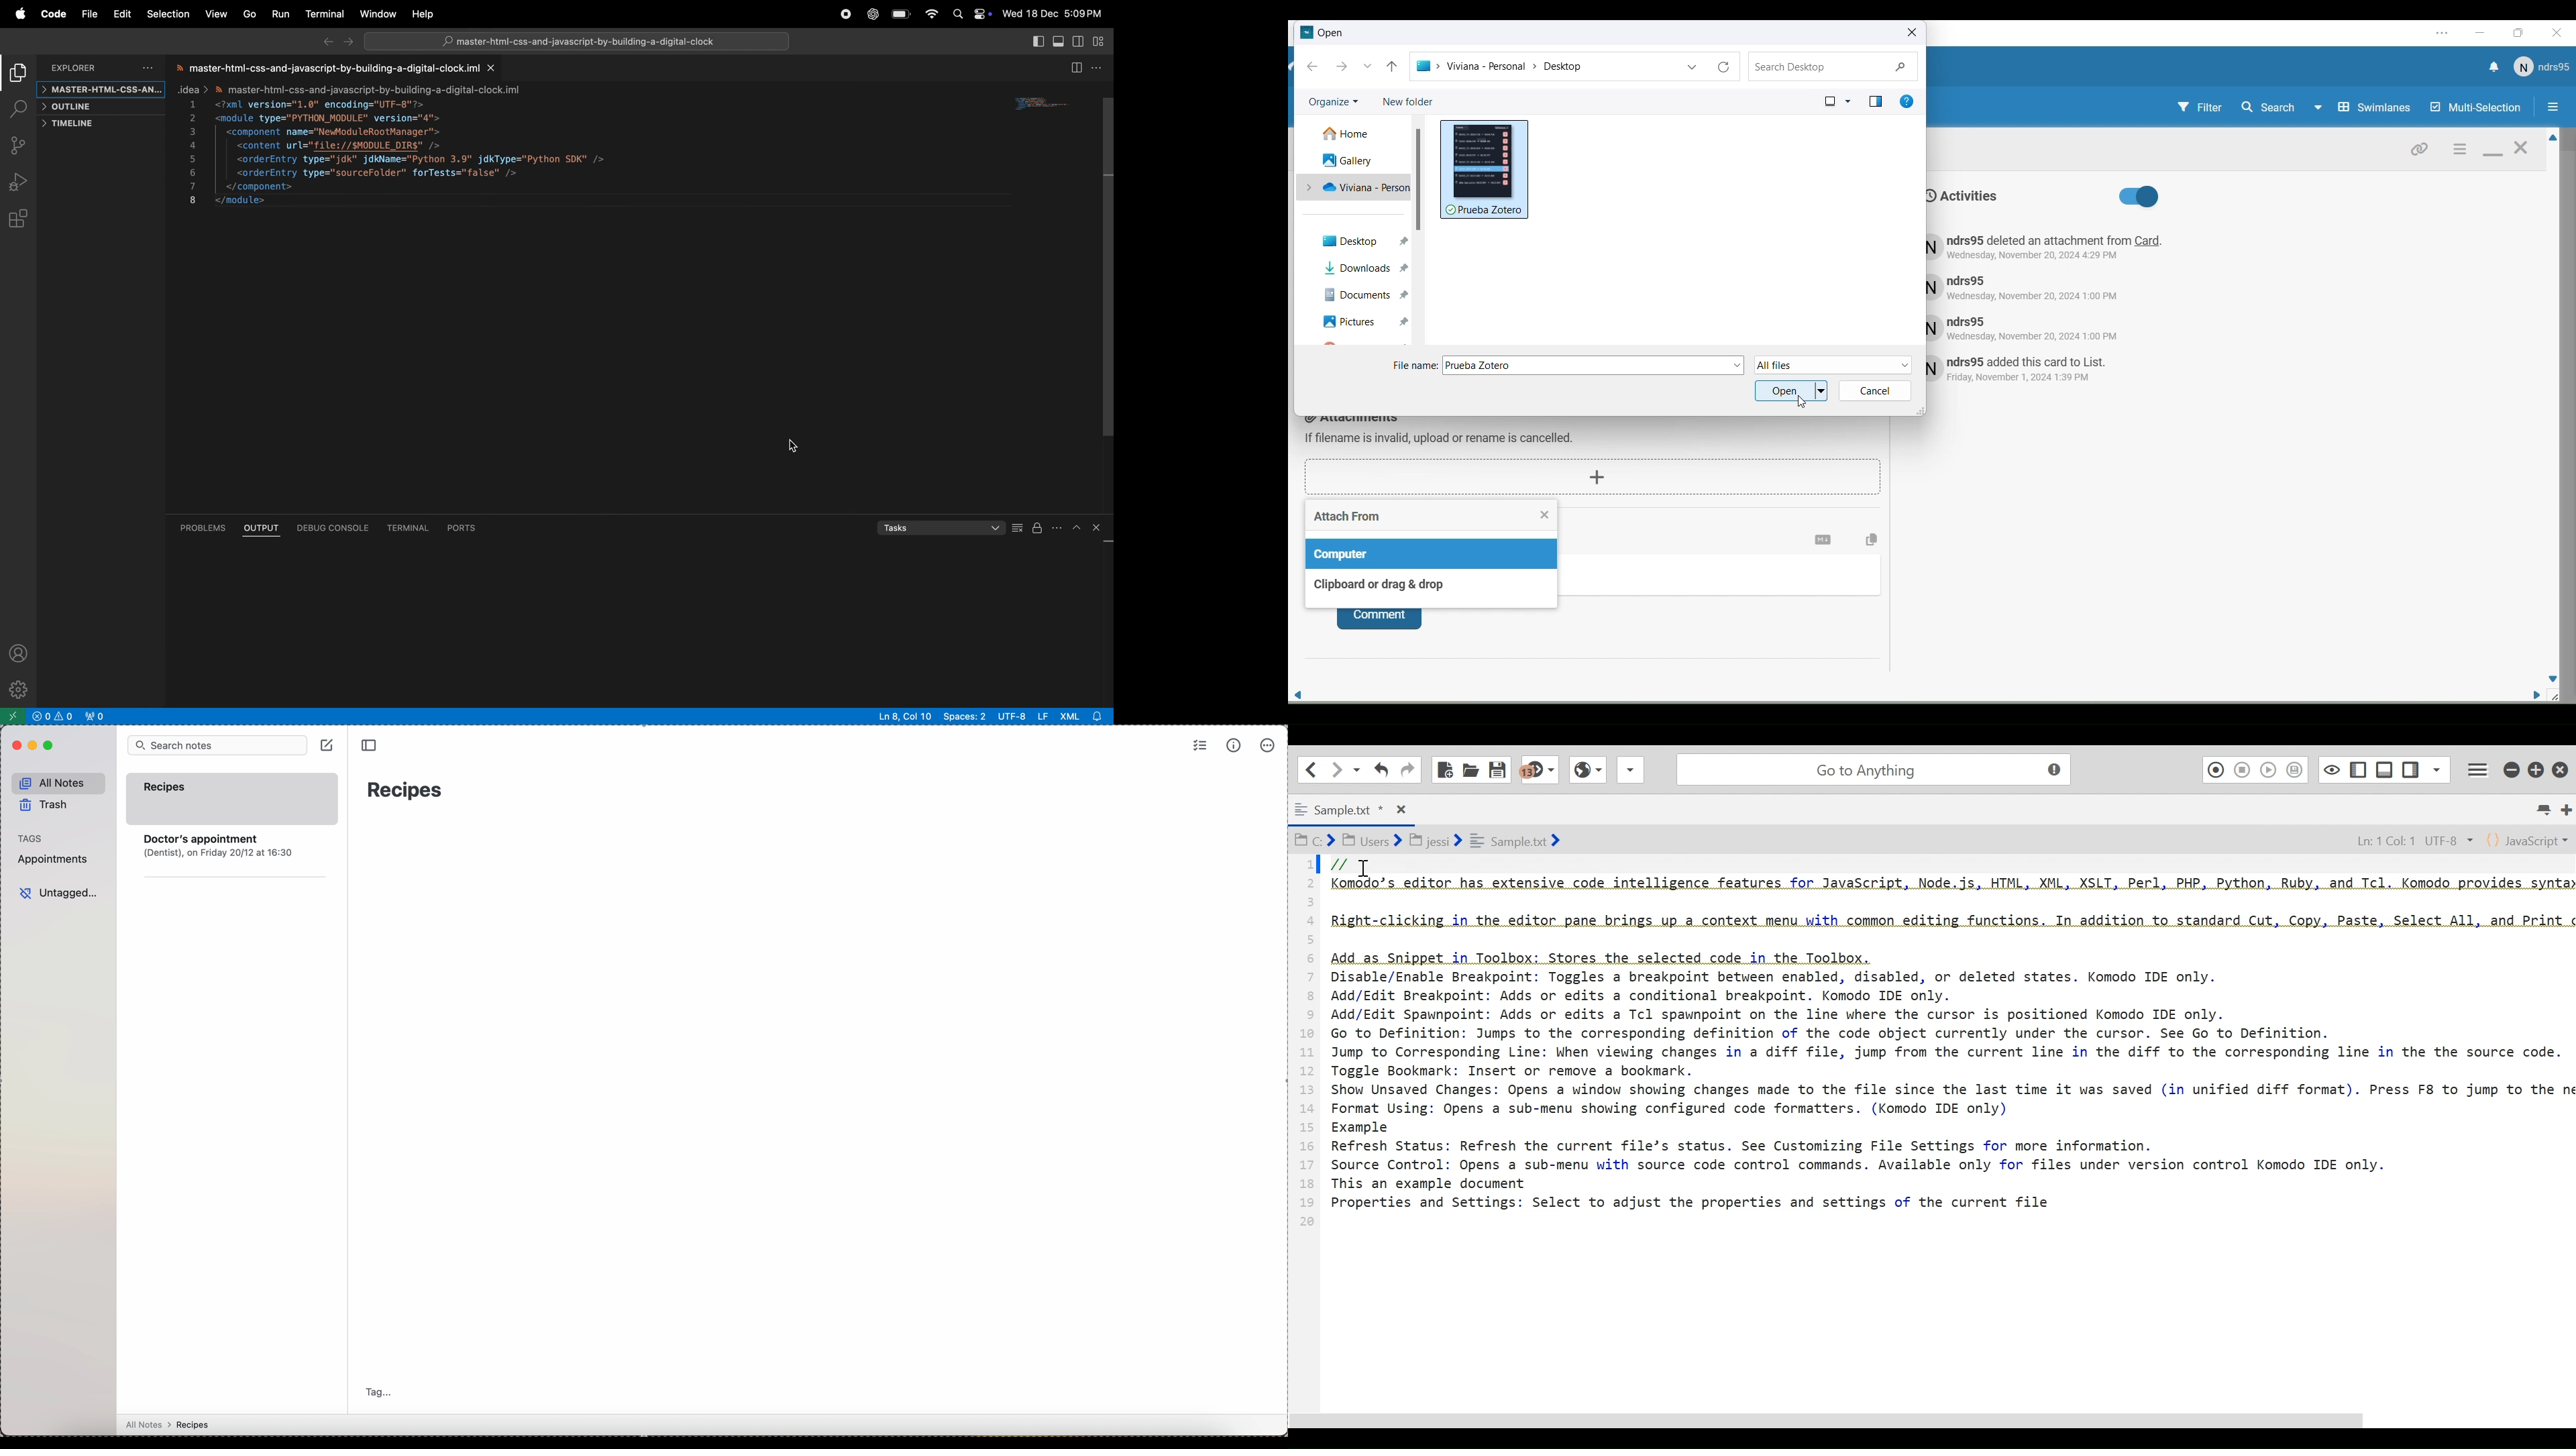 This screenshot has width=2576, height=1456. What do you see at coordinates (2376, 107) in the screenshot?
I see `Swimlines` at bounding box center [2376, 107].